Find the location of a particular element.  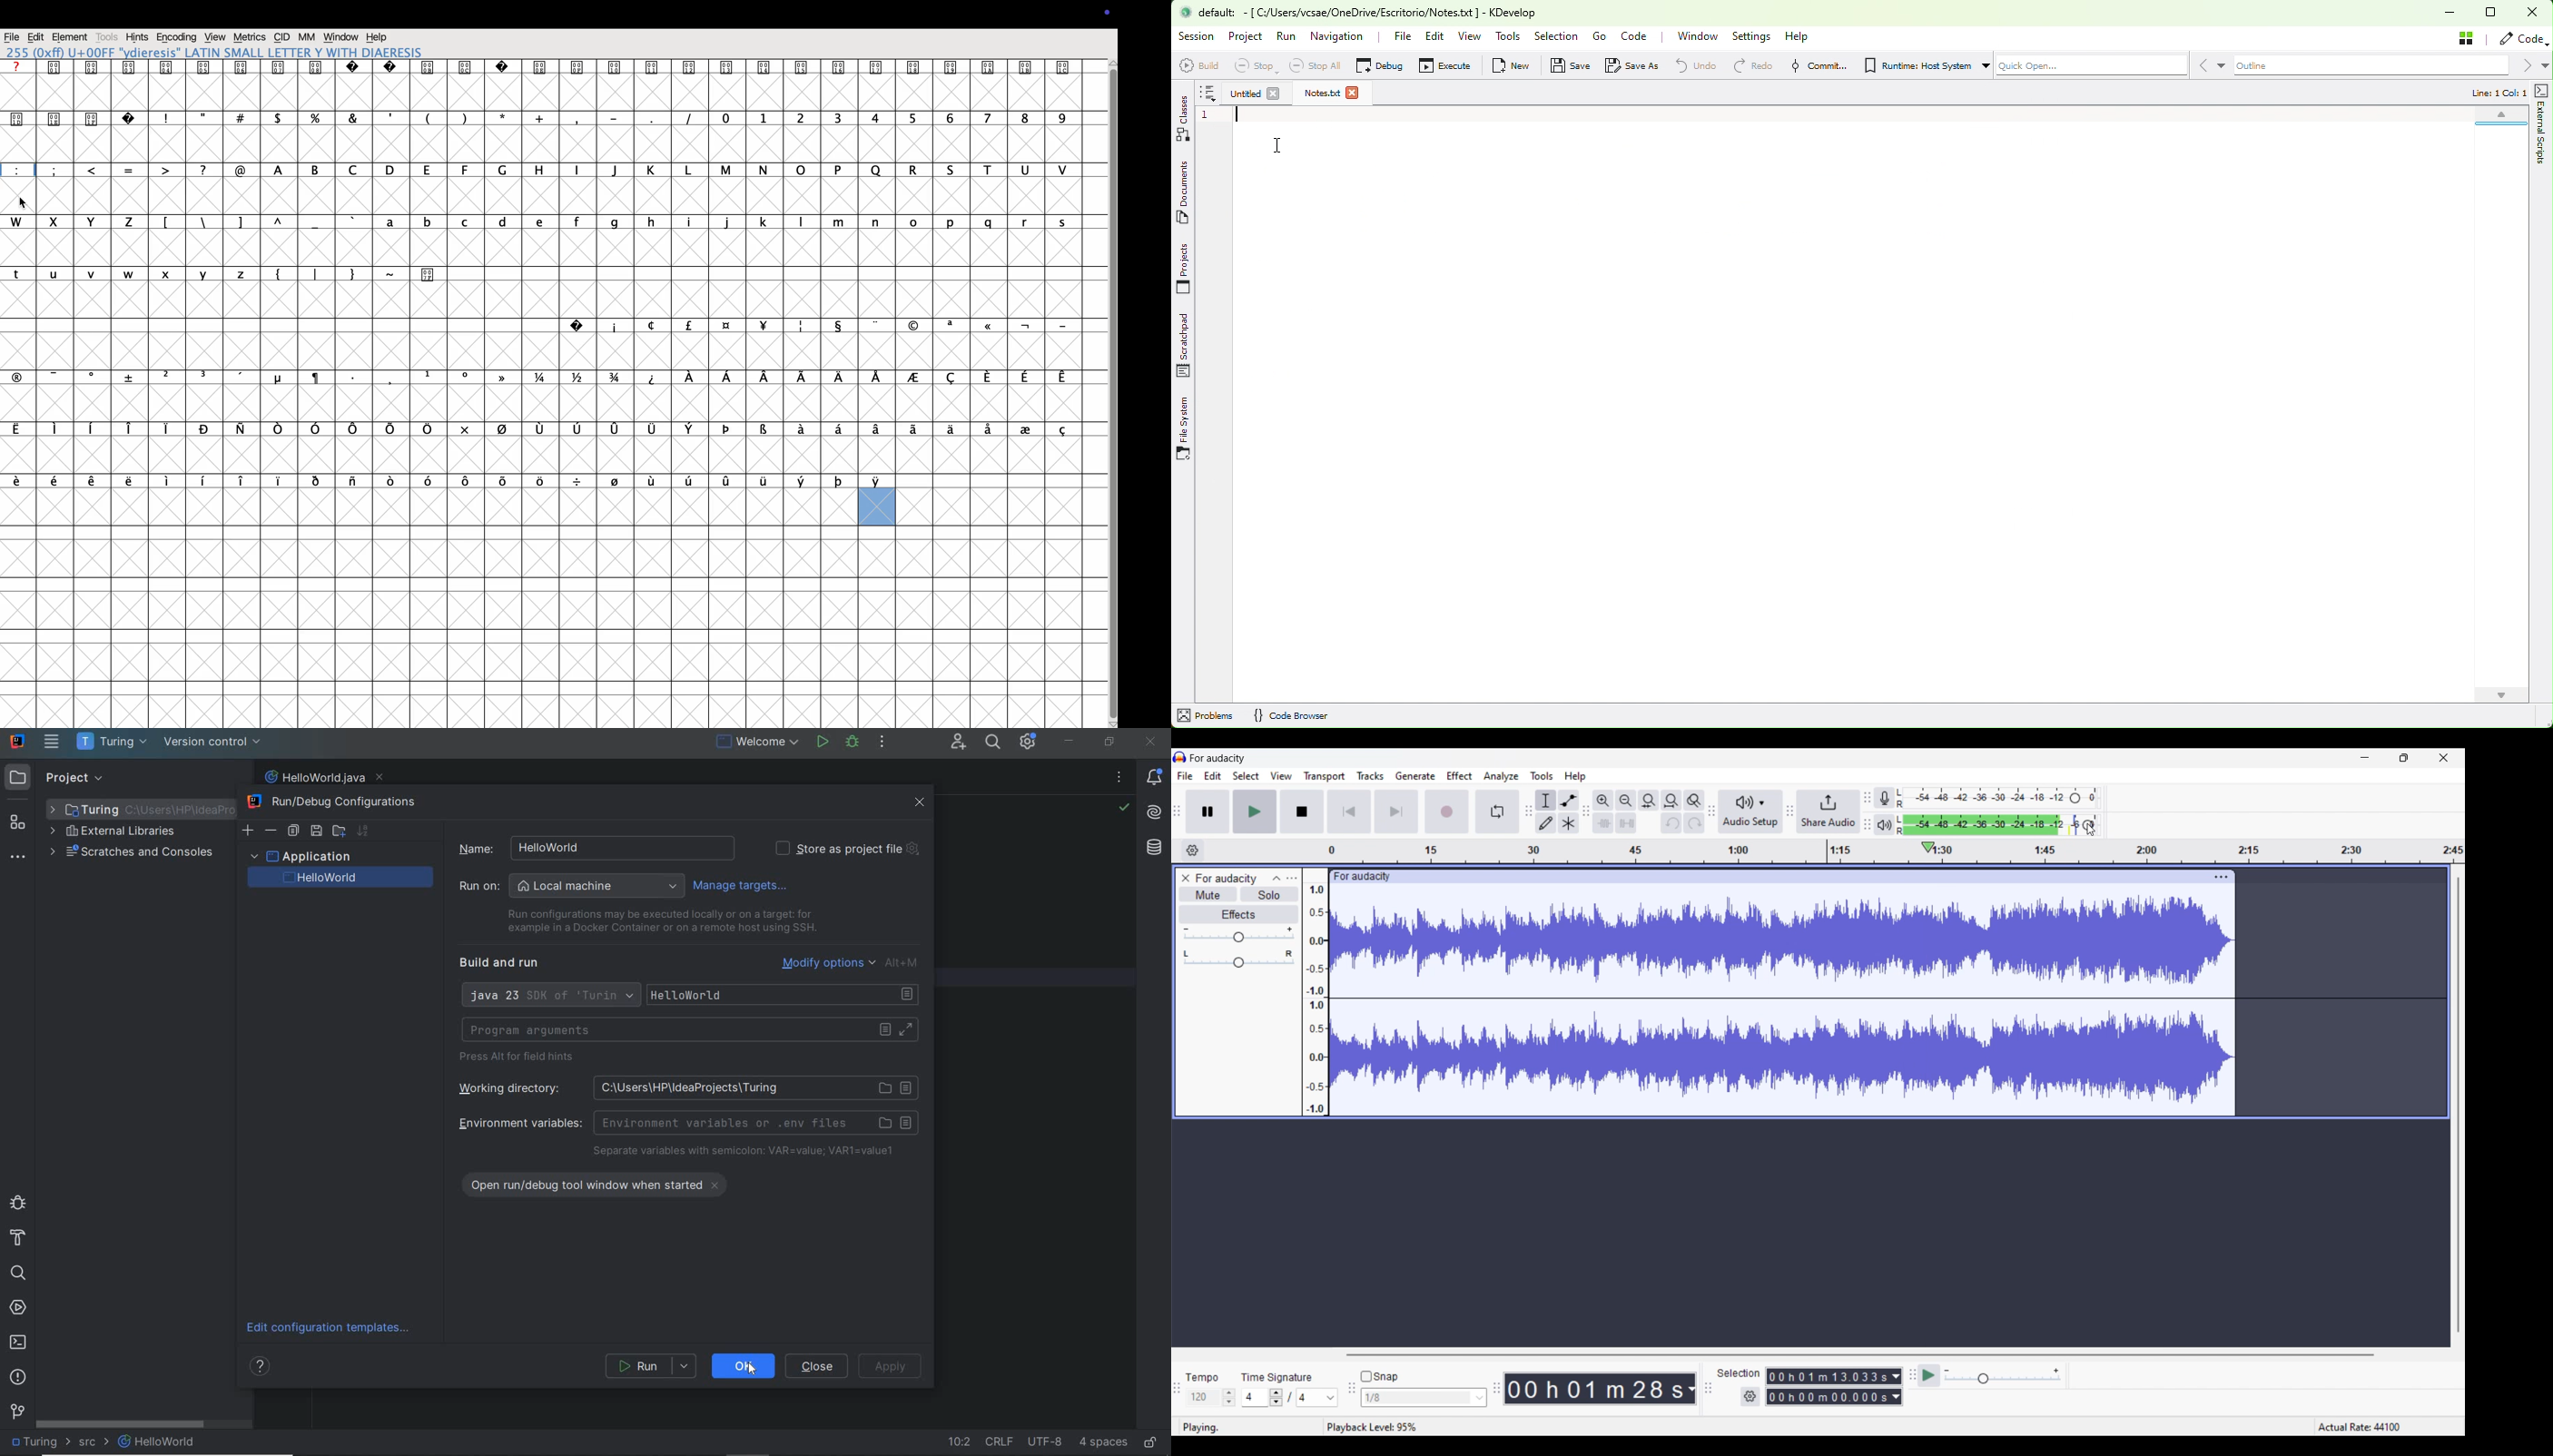

Scale to measure track length is located at coordinates (1679, 851).